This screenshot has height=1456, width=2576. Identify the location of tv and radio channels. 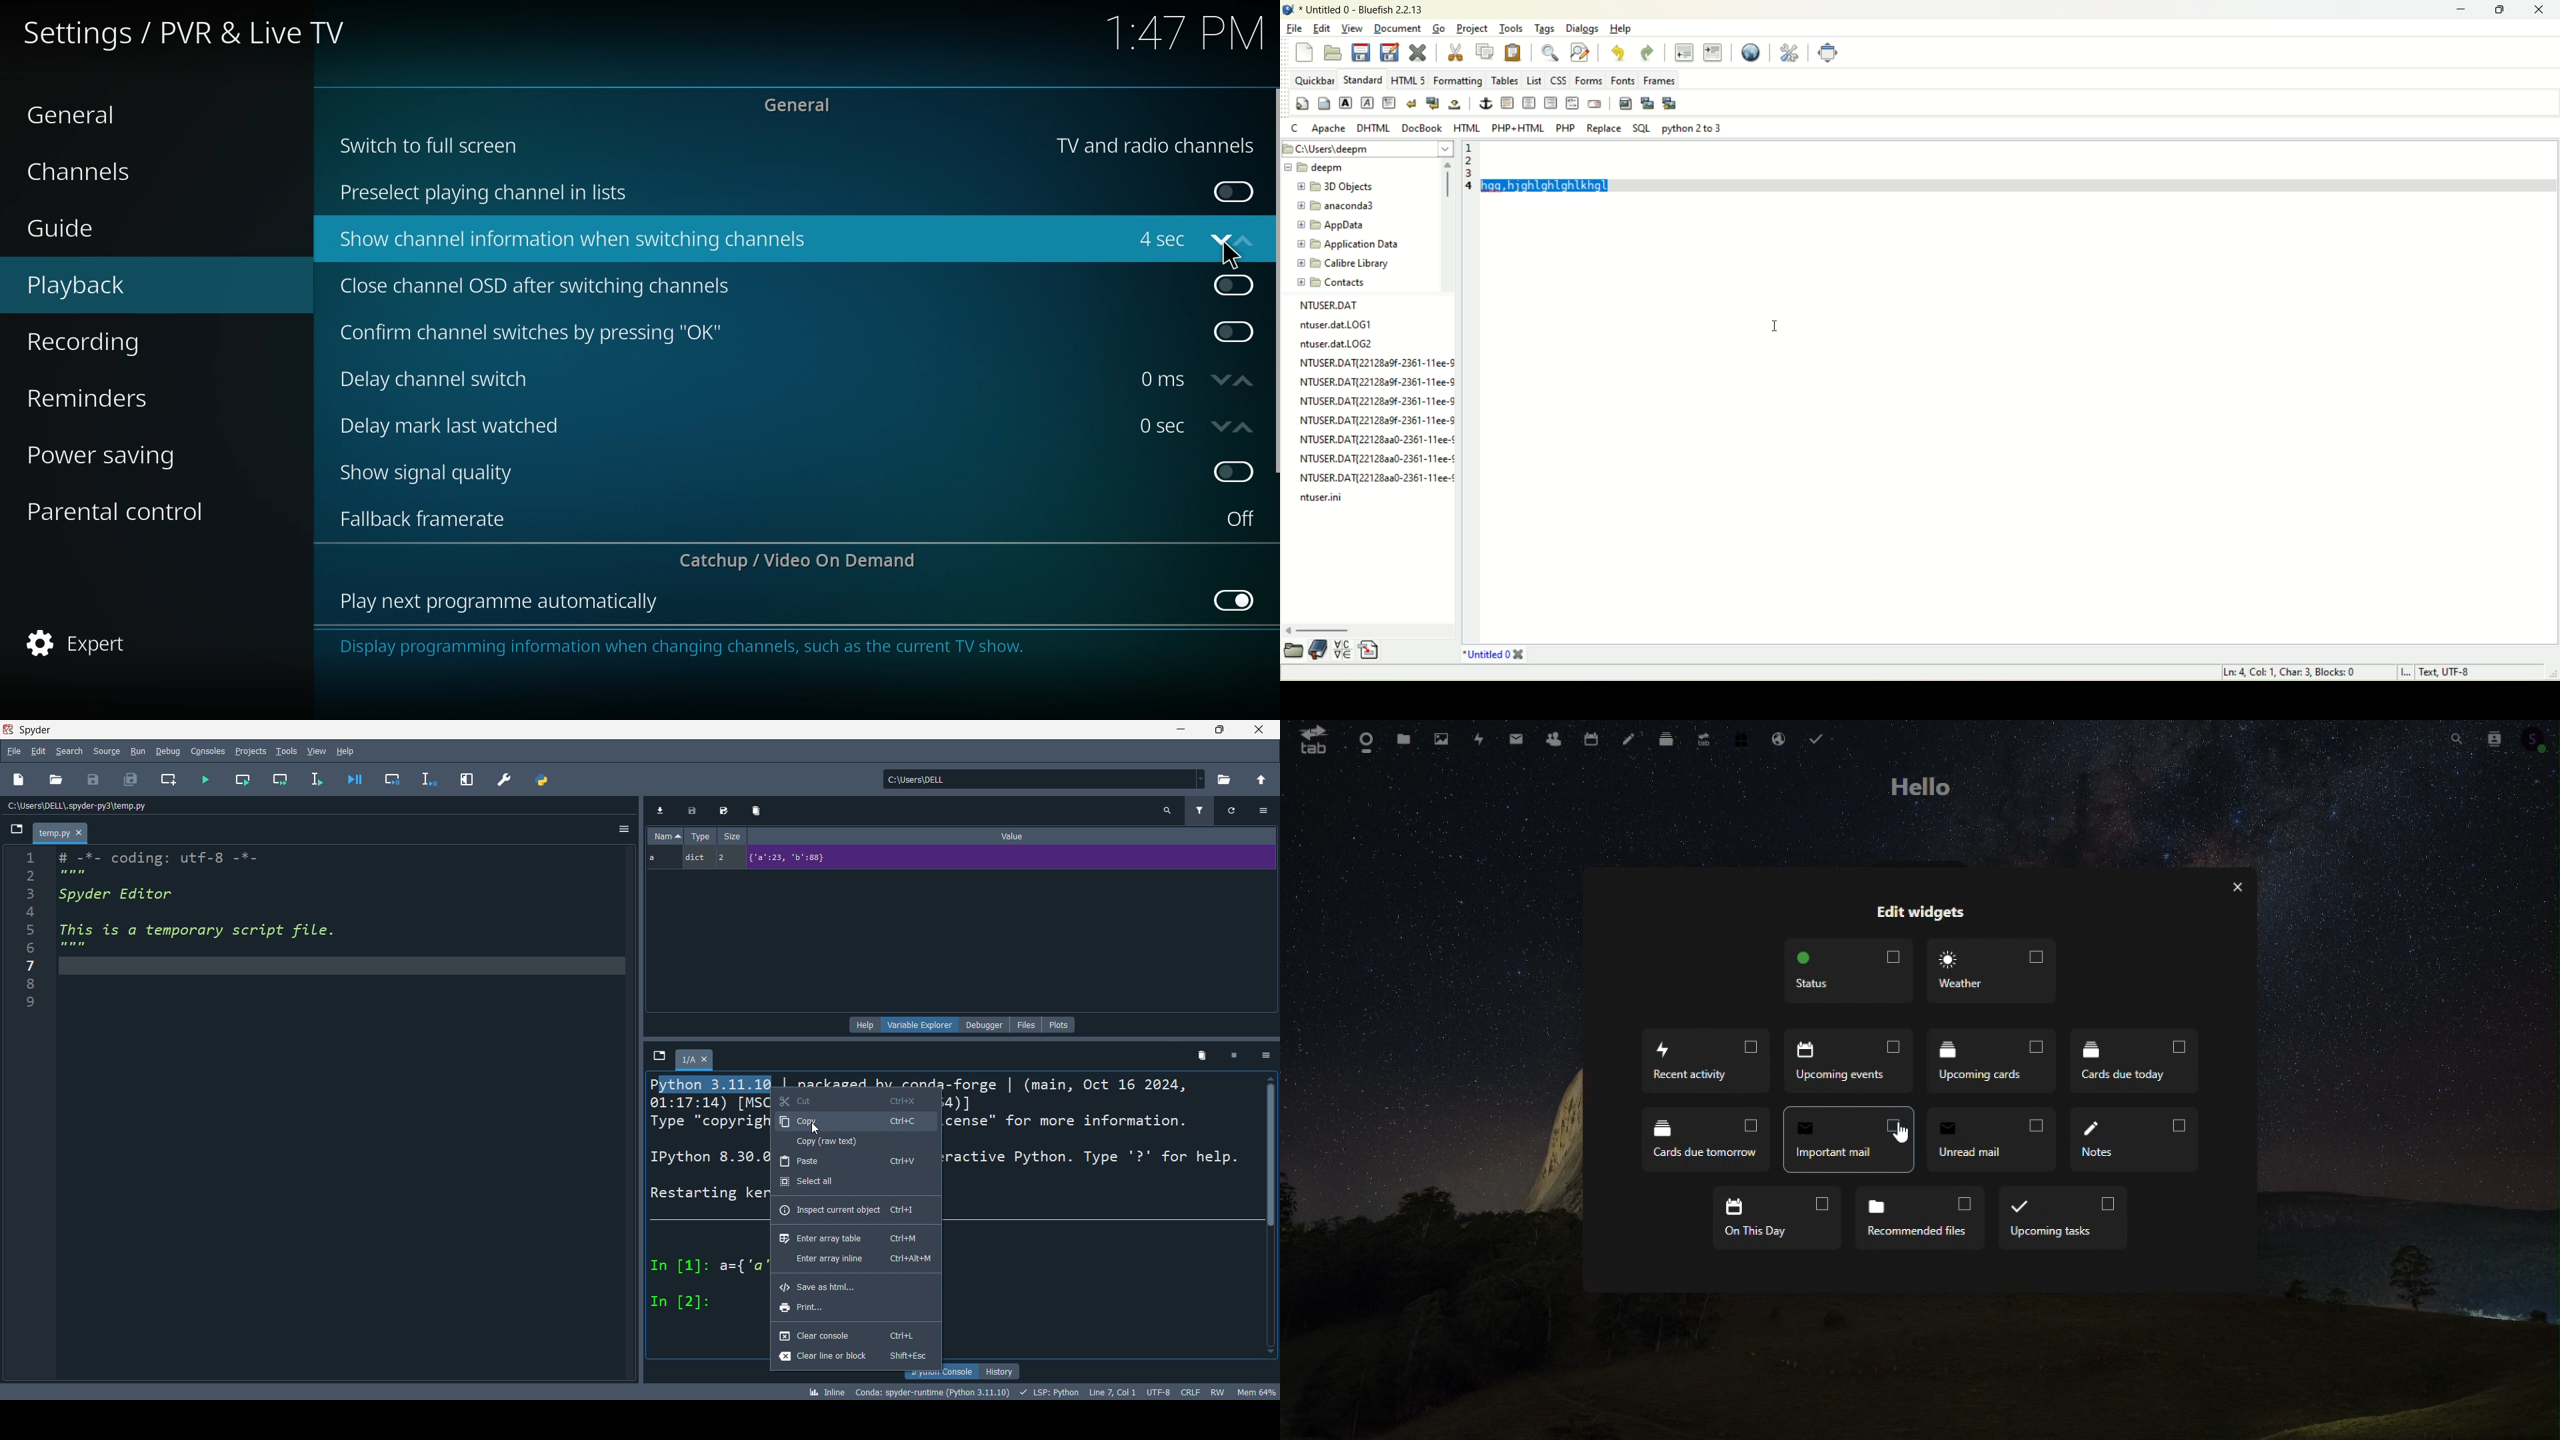
(1155, 146).